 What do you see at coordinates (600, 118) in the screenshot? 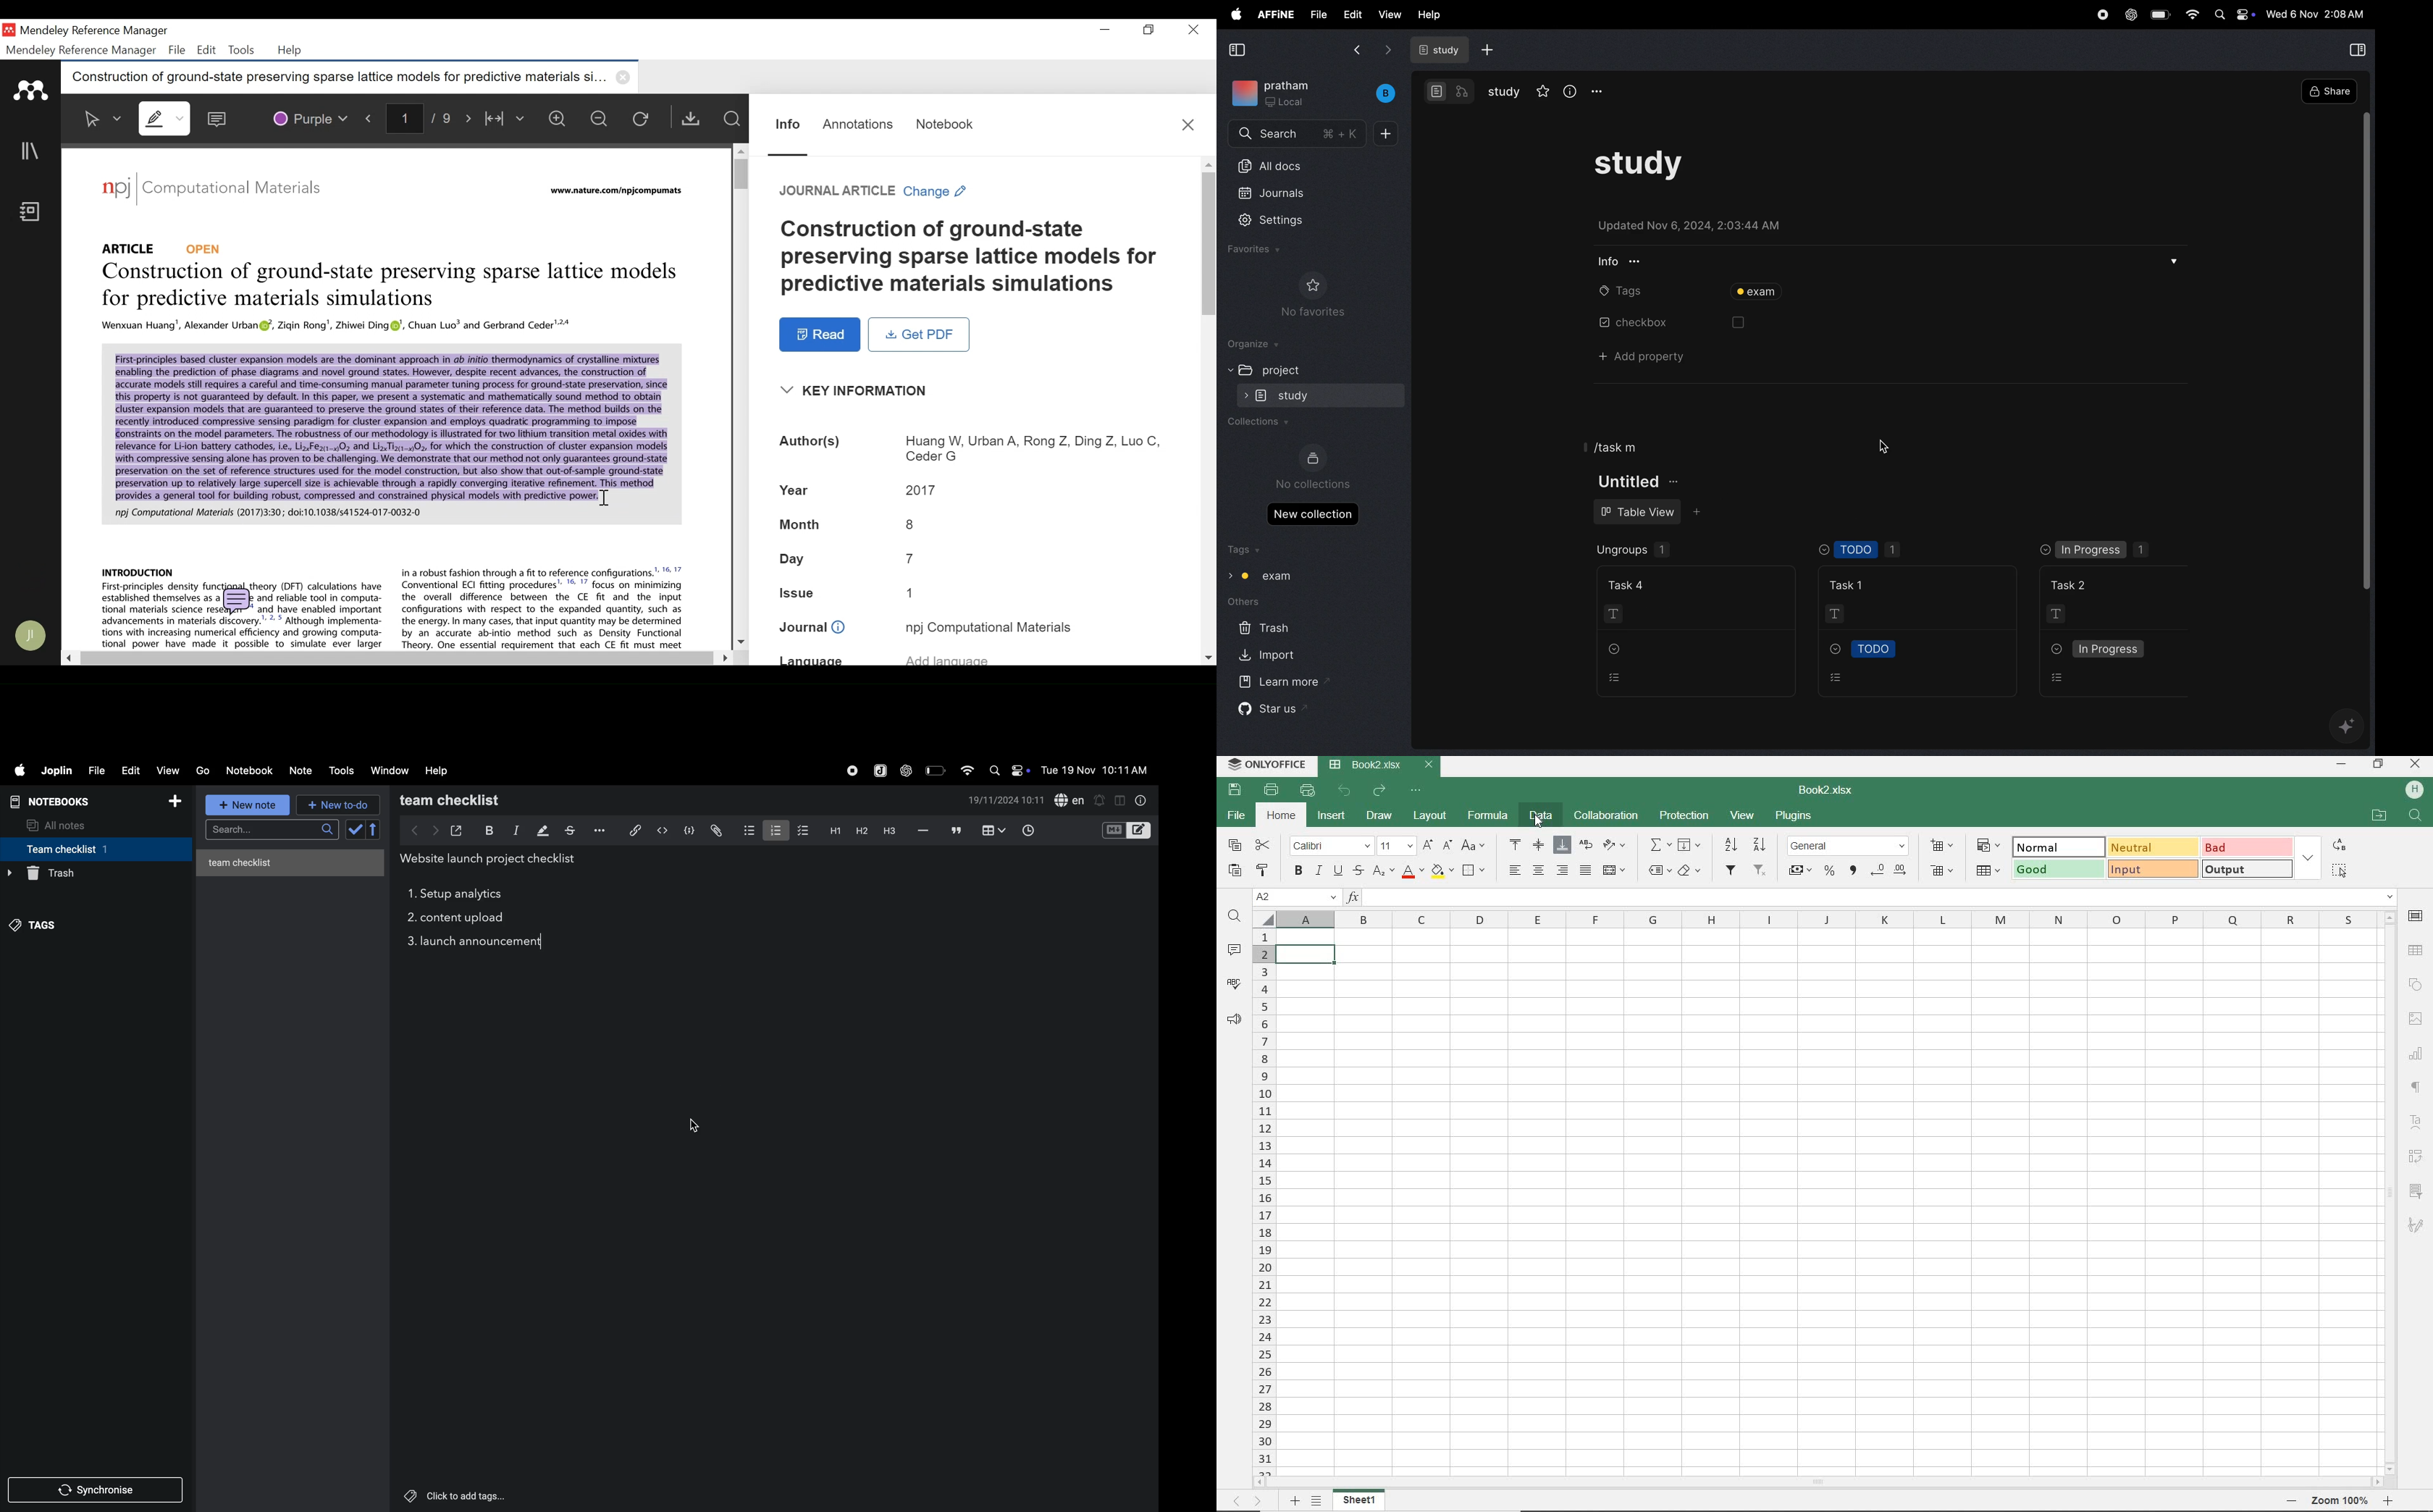
I see `Zoom out` at bounding box center [600, 118].